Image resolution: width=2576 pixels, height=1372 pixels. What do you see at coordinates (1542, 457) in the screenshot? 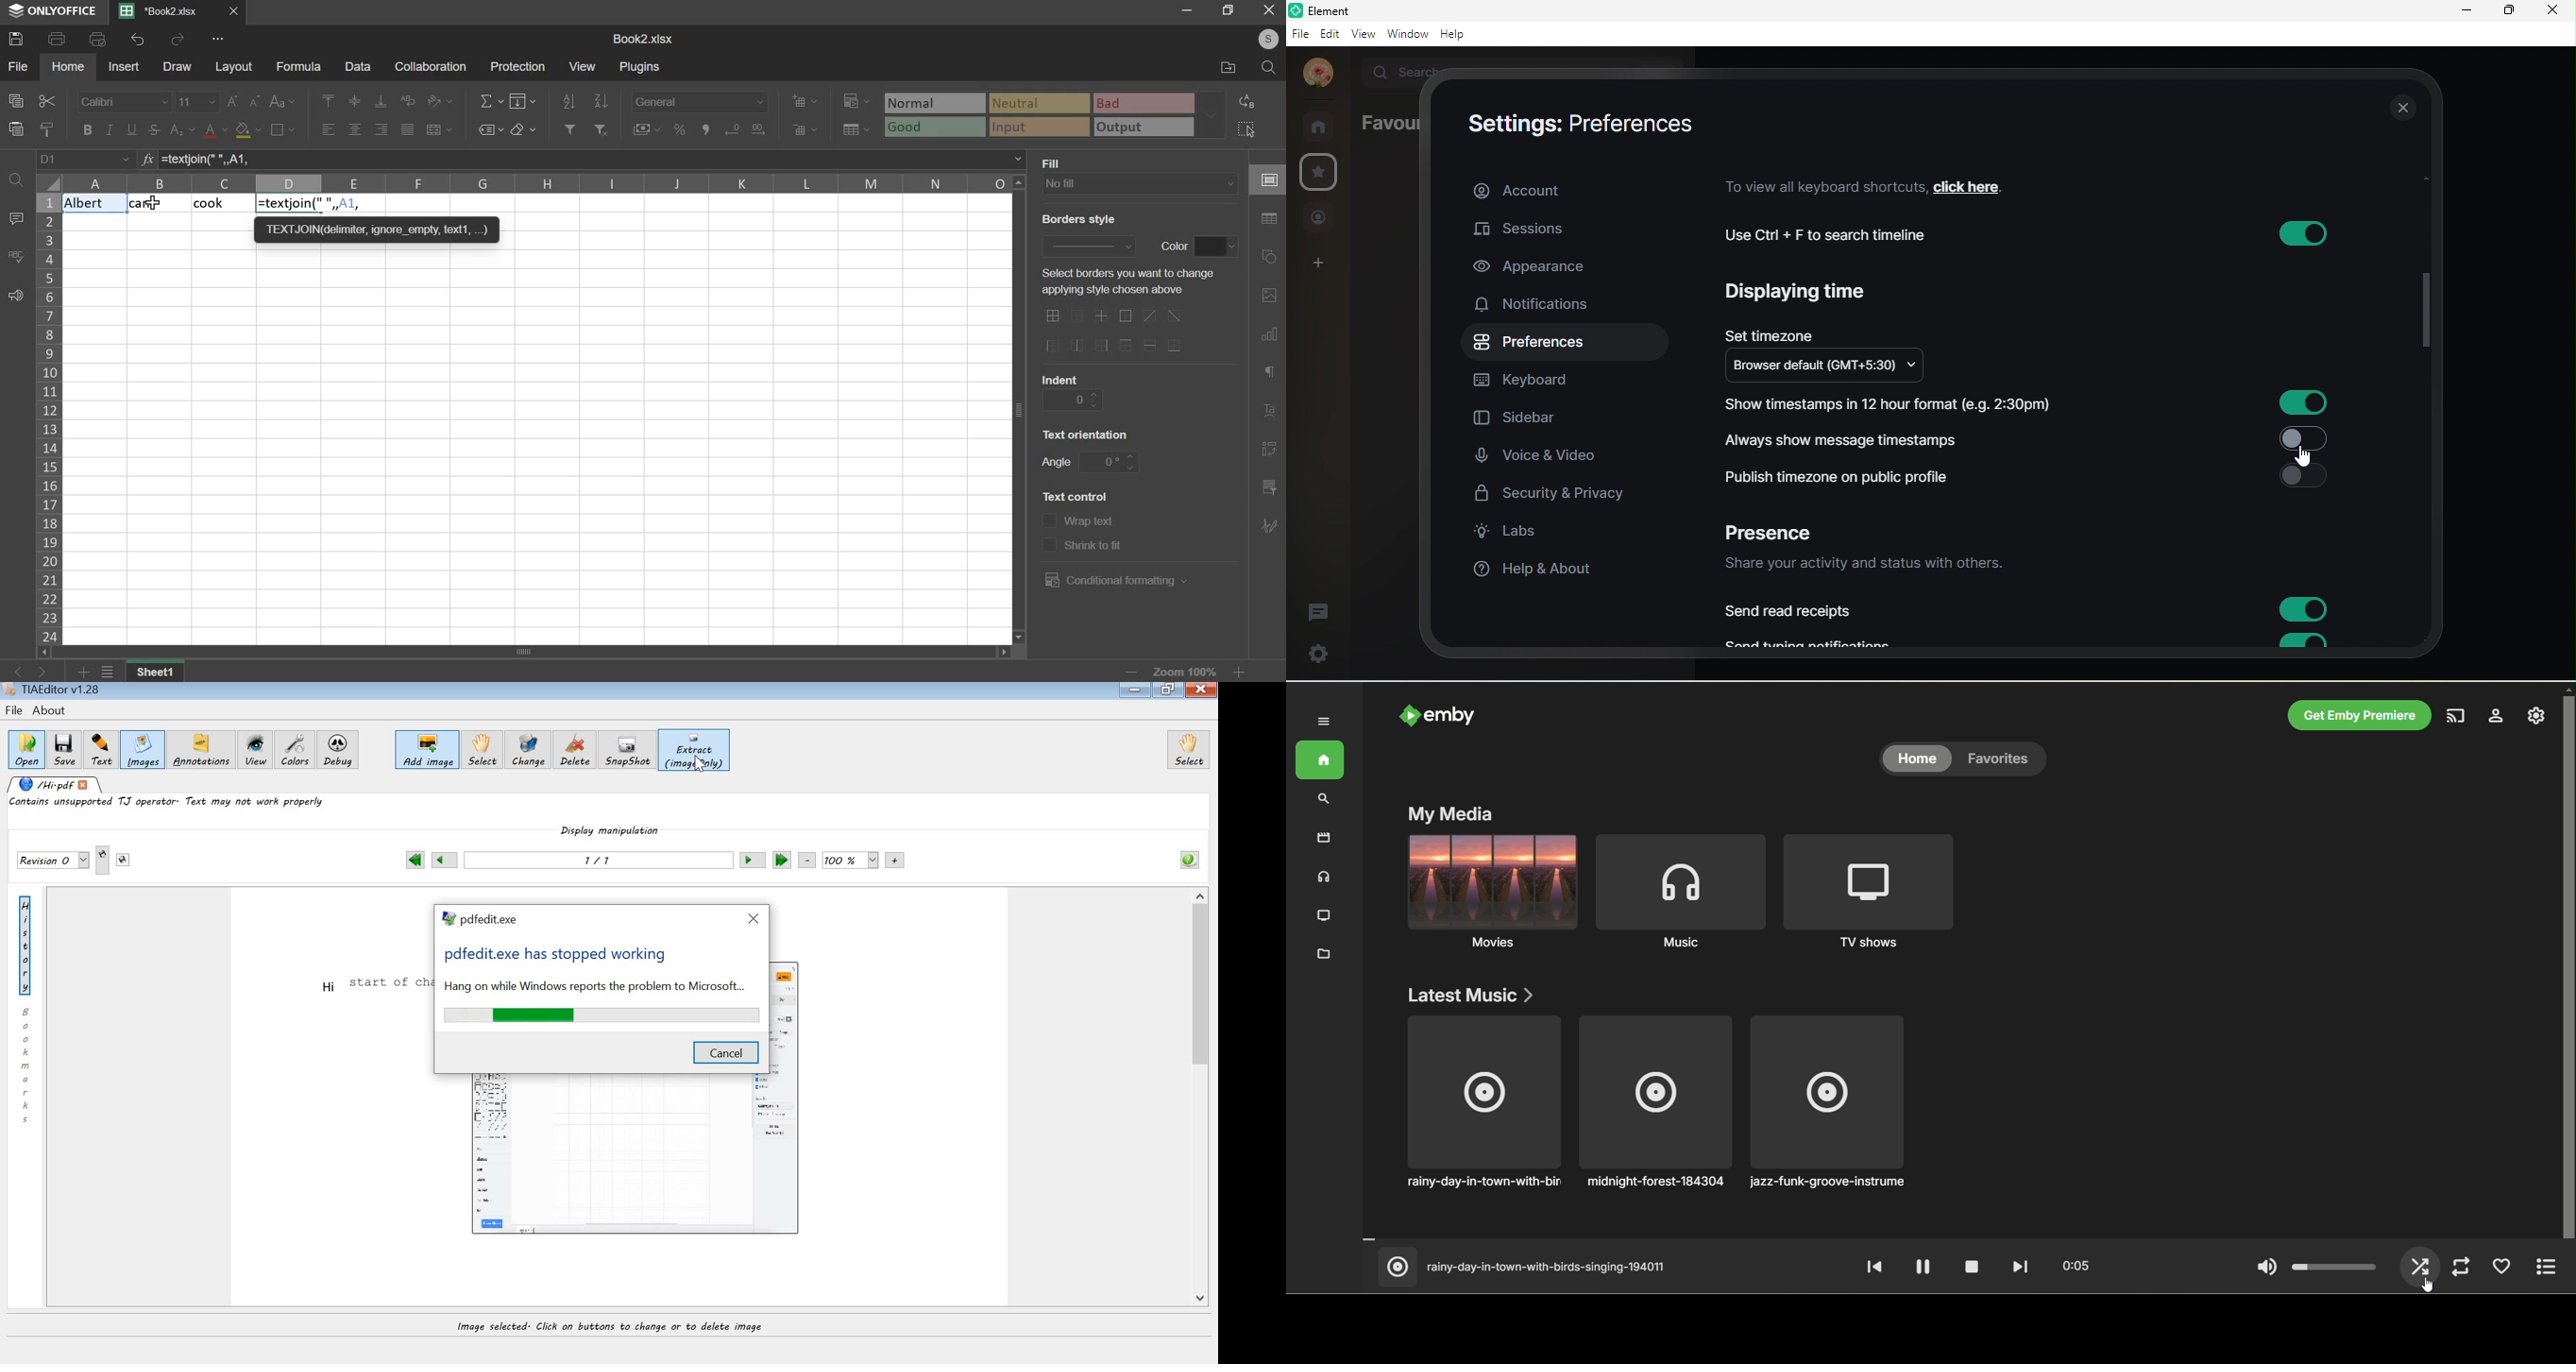
I see `voice and video` at bounding box center [1542, 457].